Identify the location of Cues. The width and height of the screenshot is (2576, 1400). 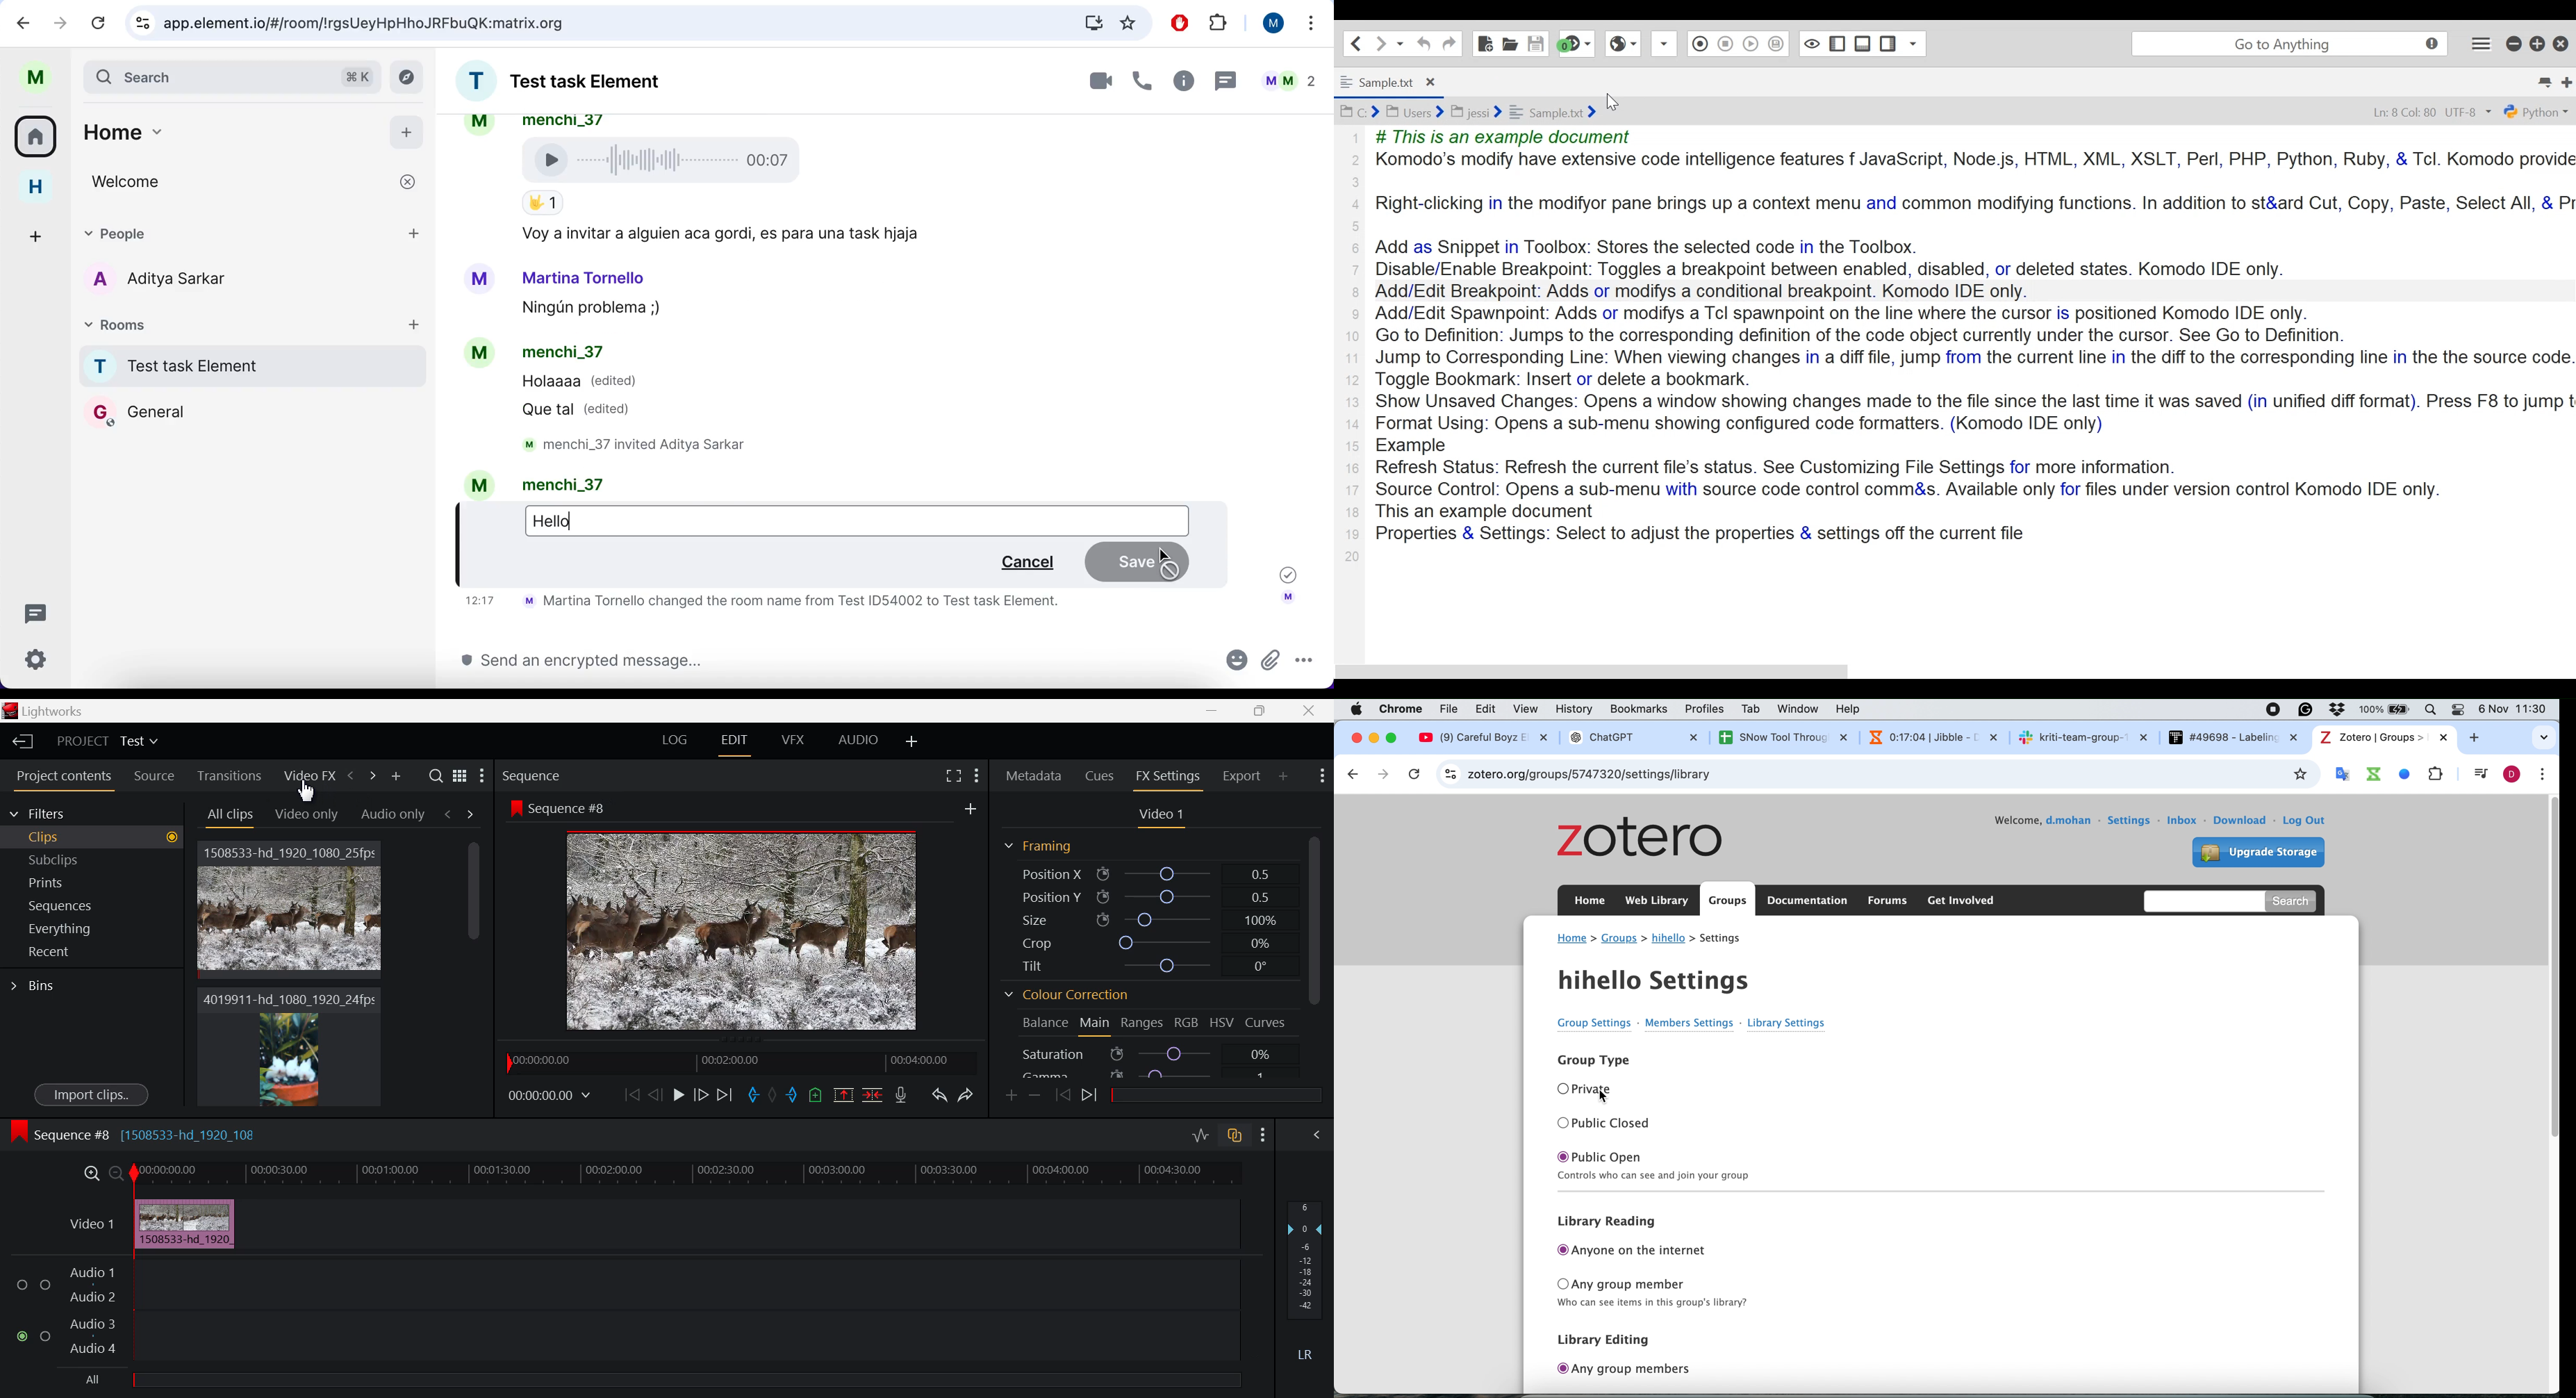
(1098, 776).